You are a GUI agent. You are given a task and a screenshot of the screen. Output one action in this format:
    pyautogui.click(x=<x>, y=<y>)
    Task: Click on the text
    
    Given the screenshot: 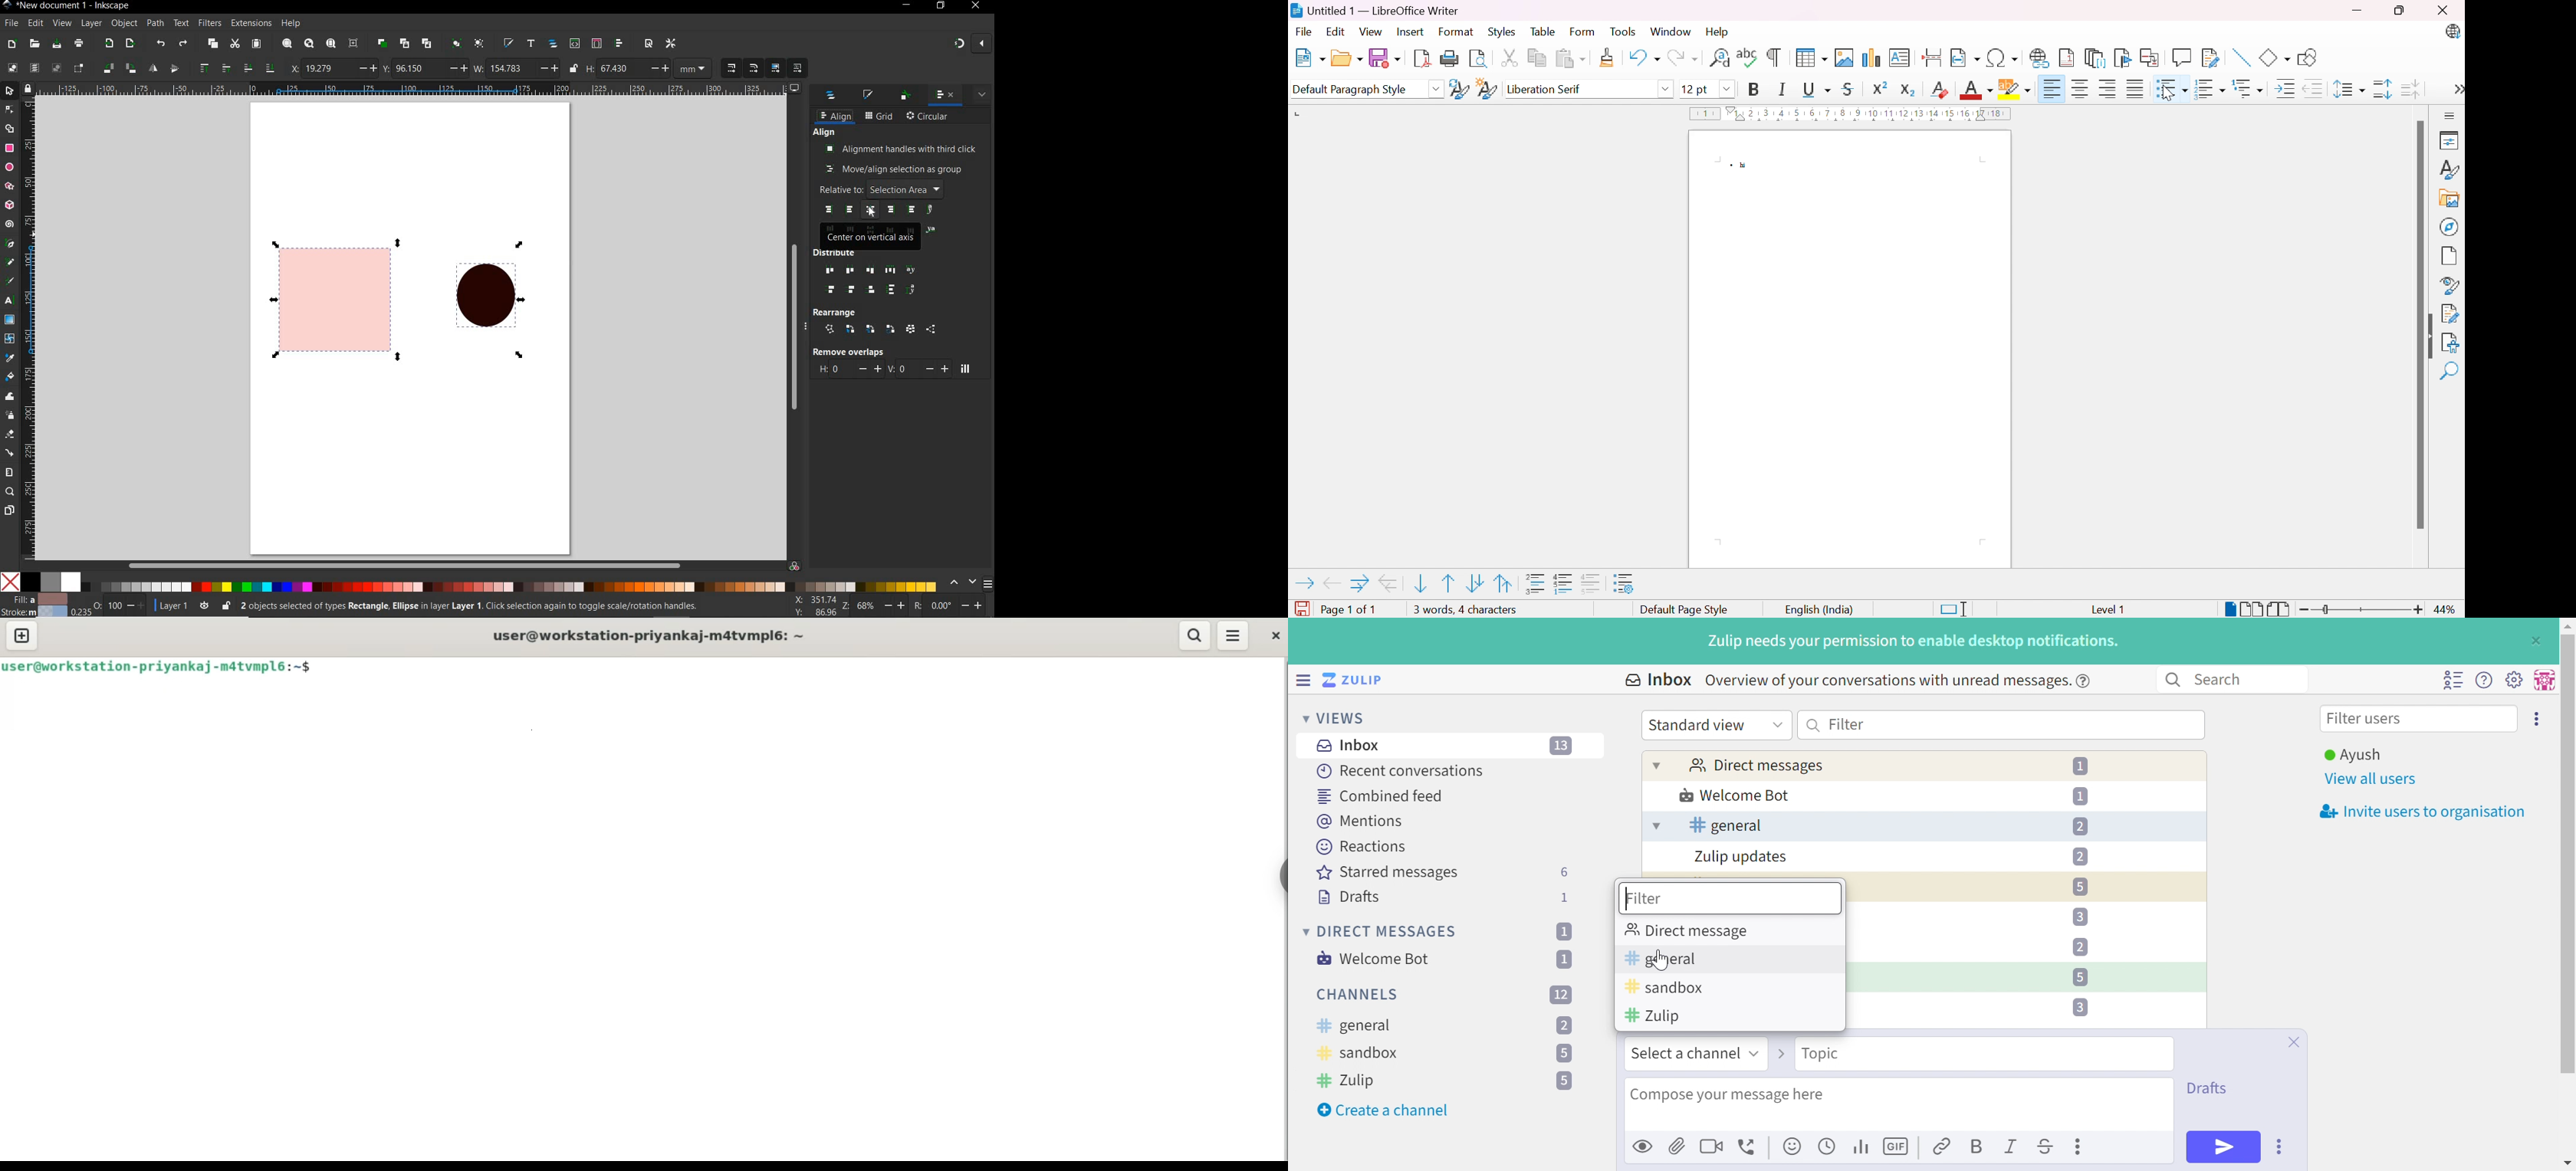 What is the action you would take?
    pyautogui.click(x=182, y=23)
    